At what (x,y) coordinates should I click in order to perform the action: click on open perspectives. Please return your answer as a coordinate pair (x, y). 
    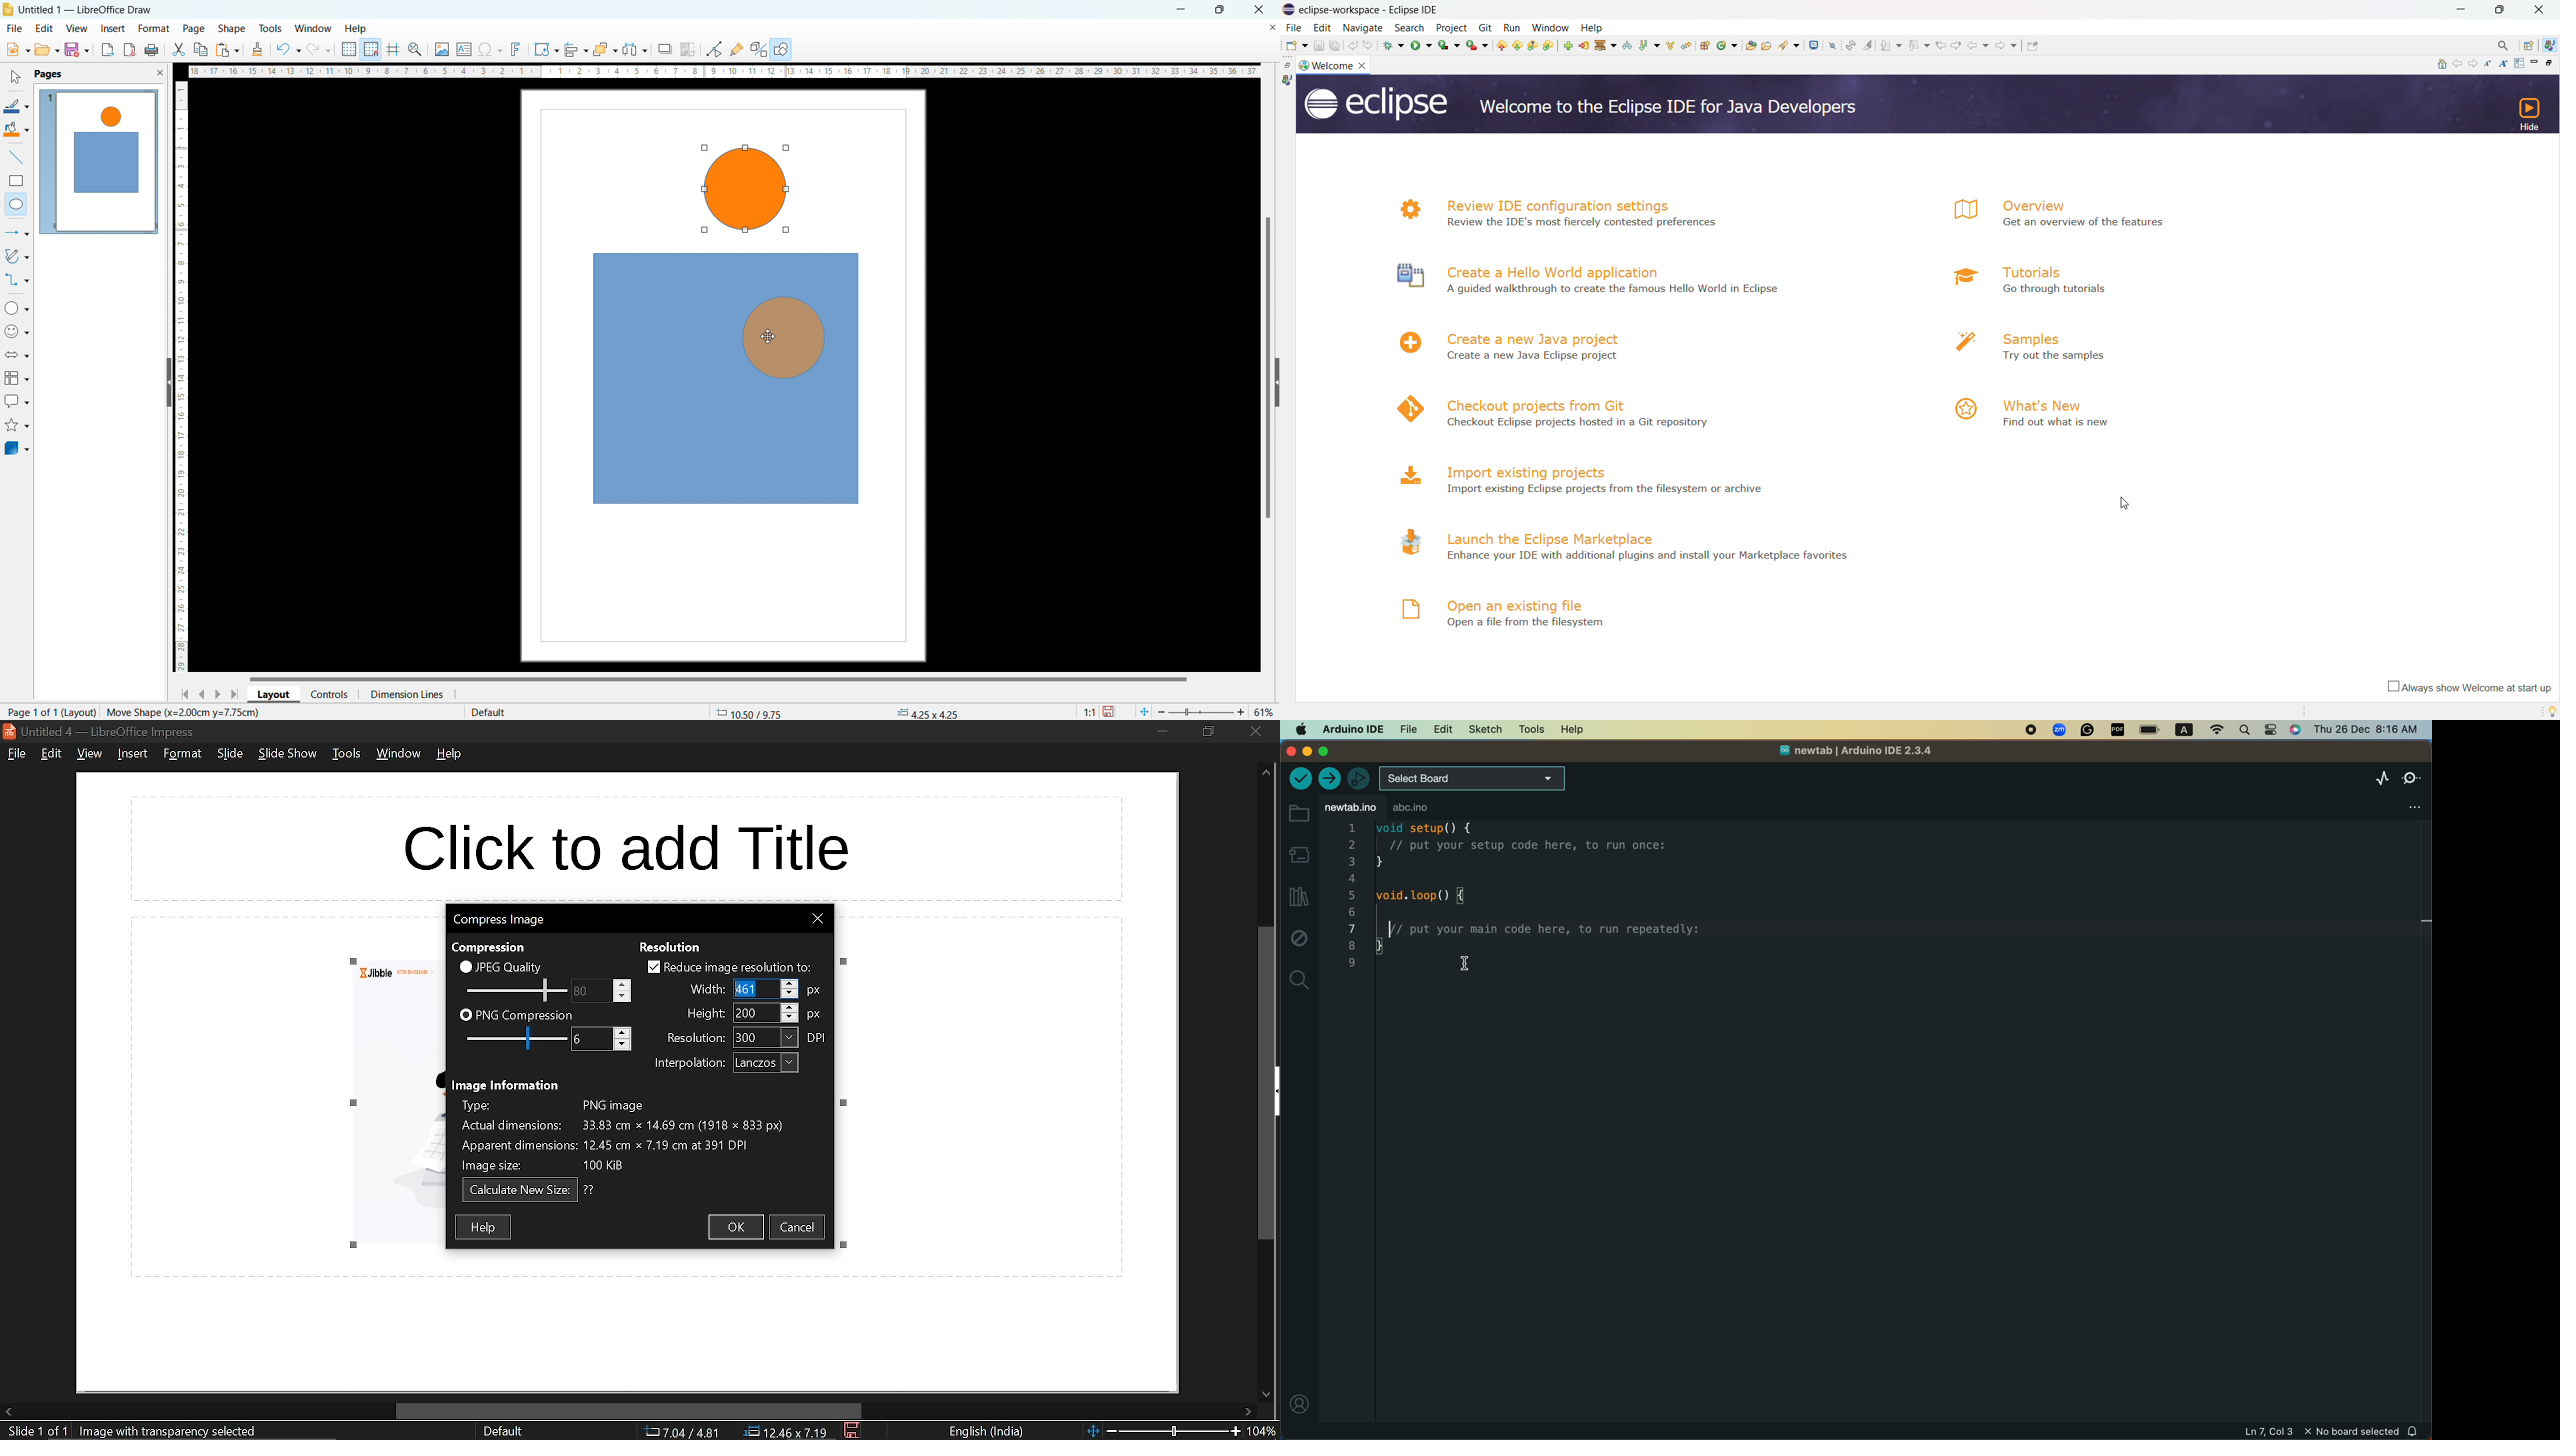
    Looking at the image, I should click on (2529, 45).